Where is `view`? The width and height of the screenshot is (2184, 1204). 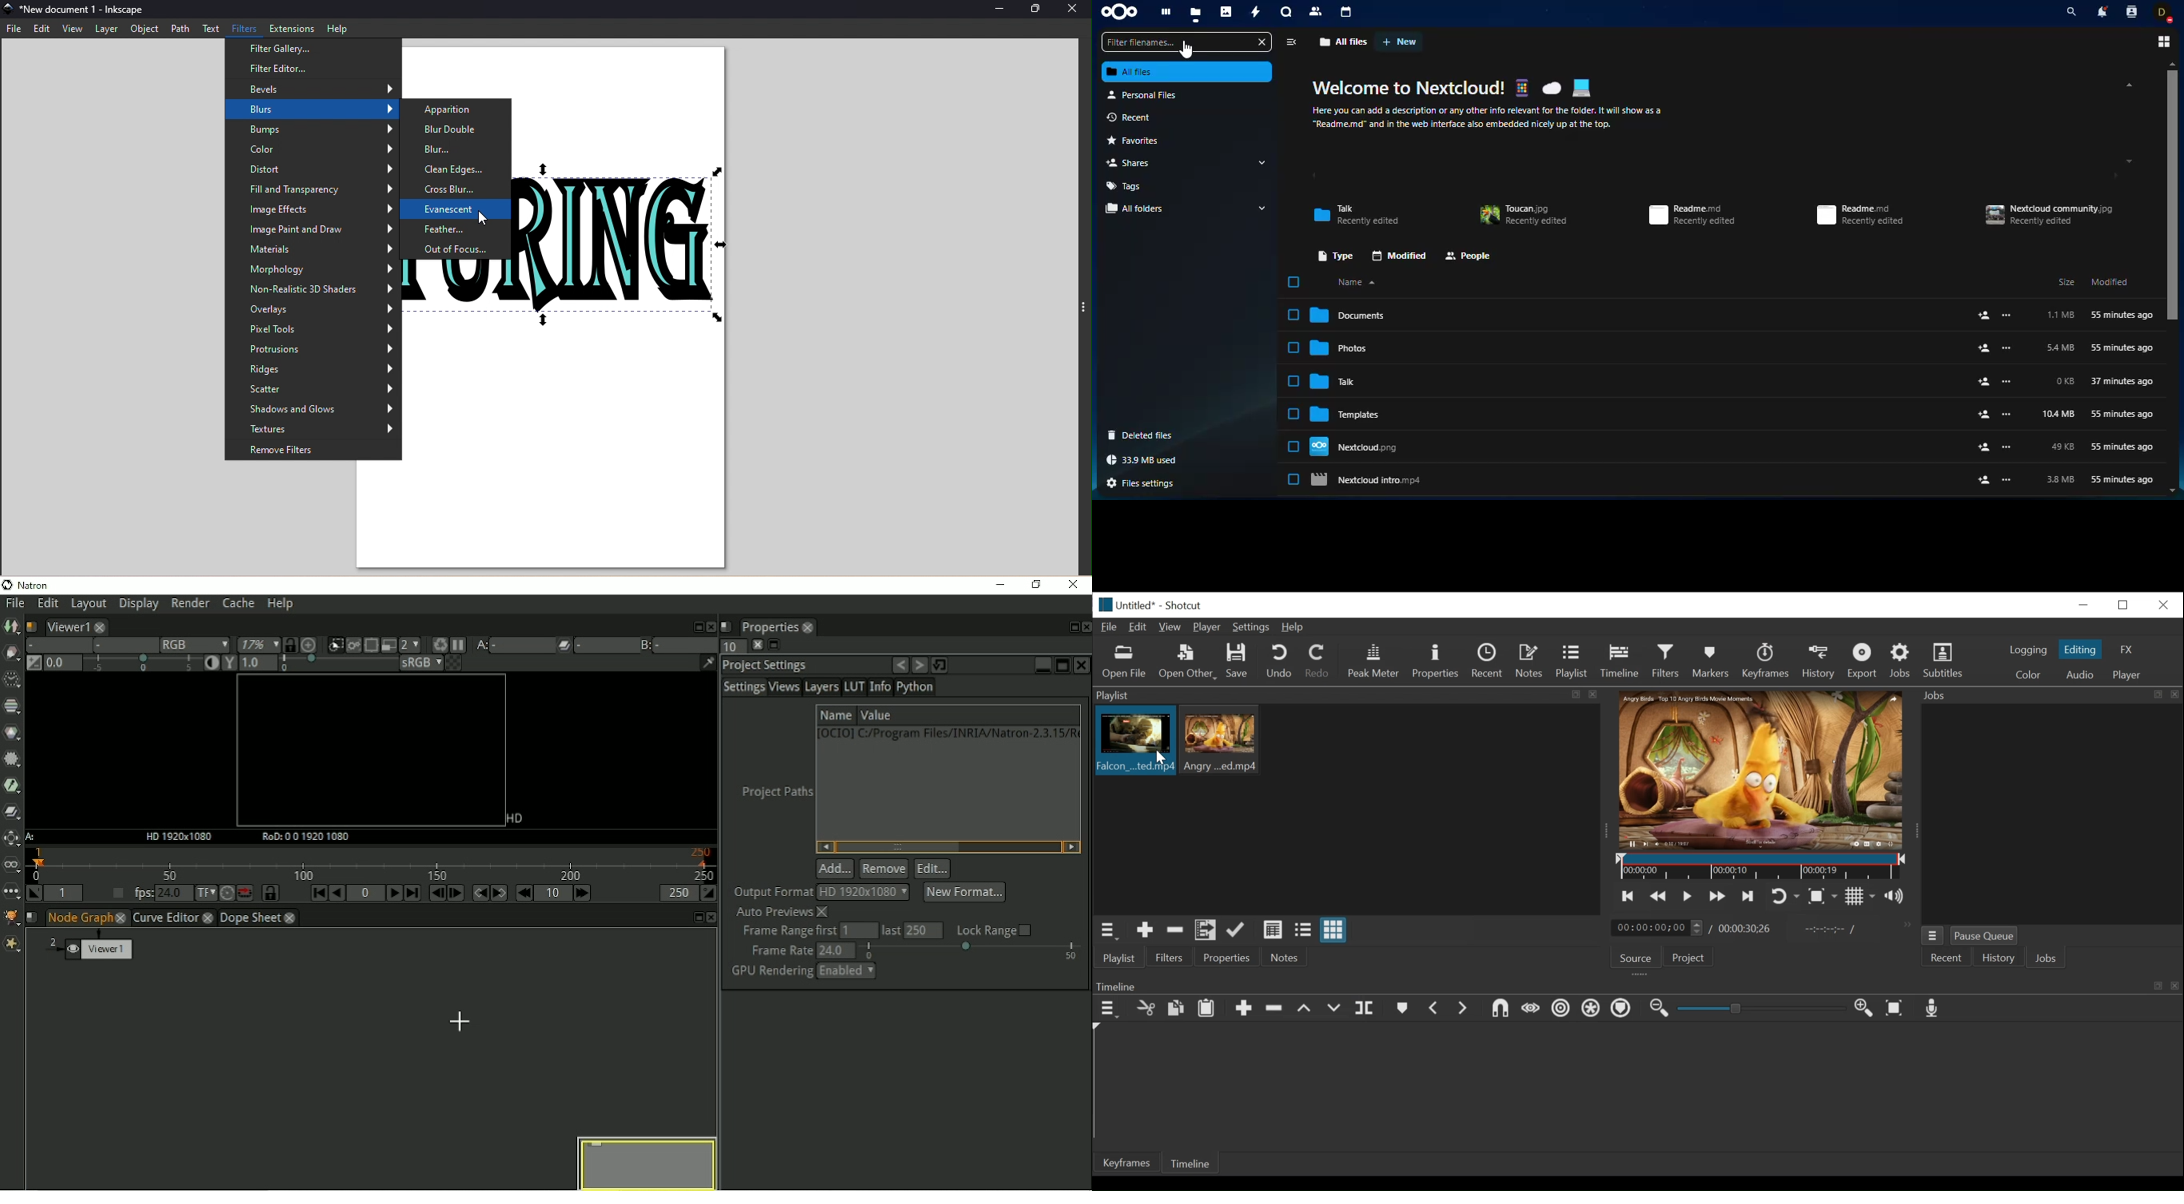 view is located at coordinates (2162, 42).